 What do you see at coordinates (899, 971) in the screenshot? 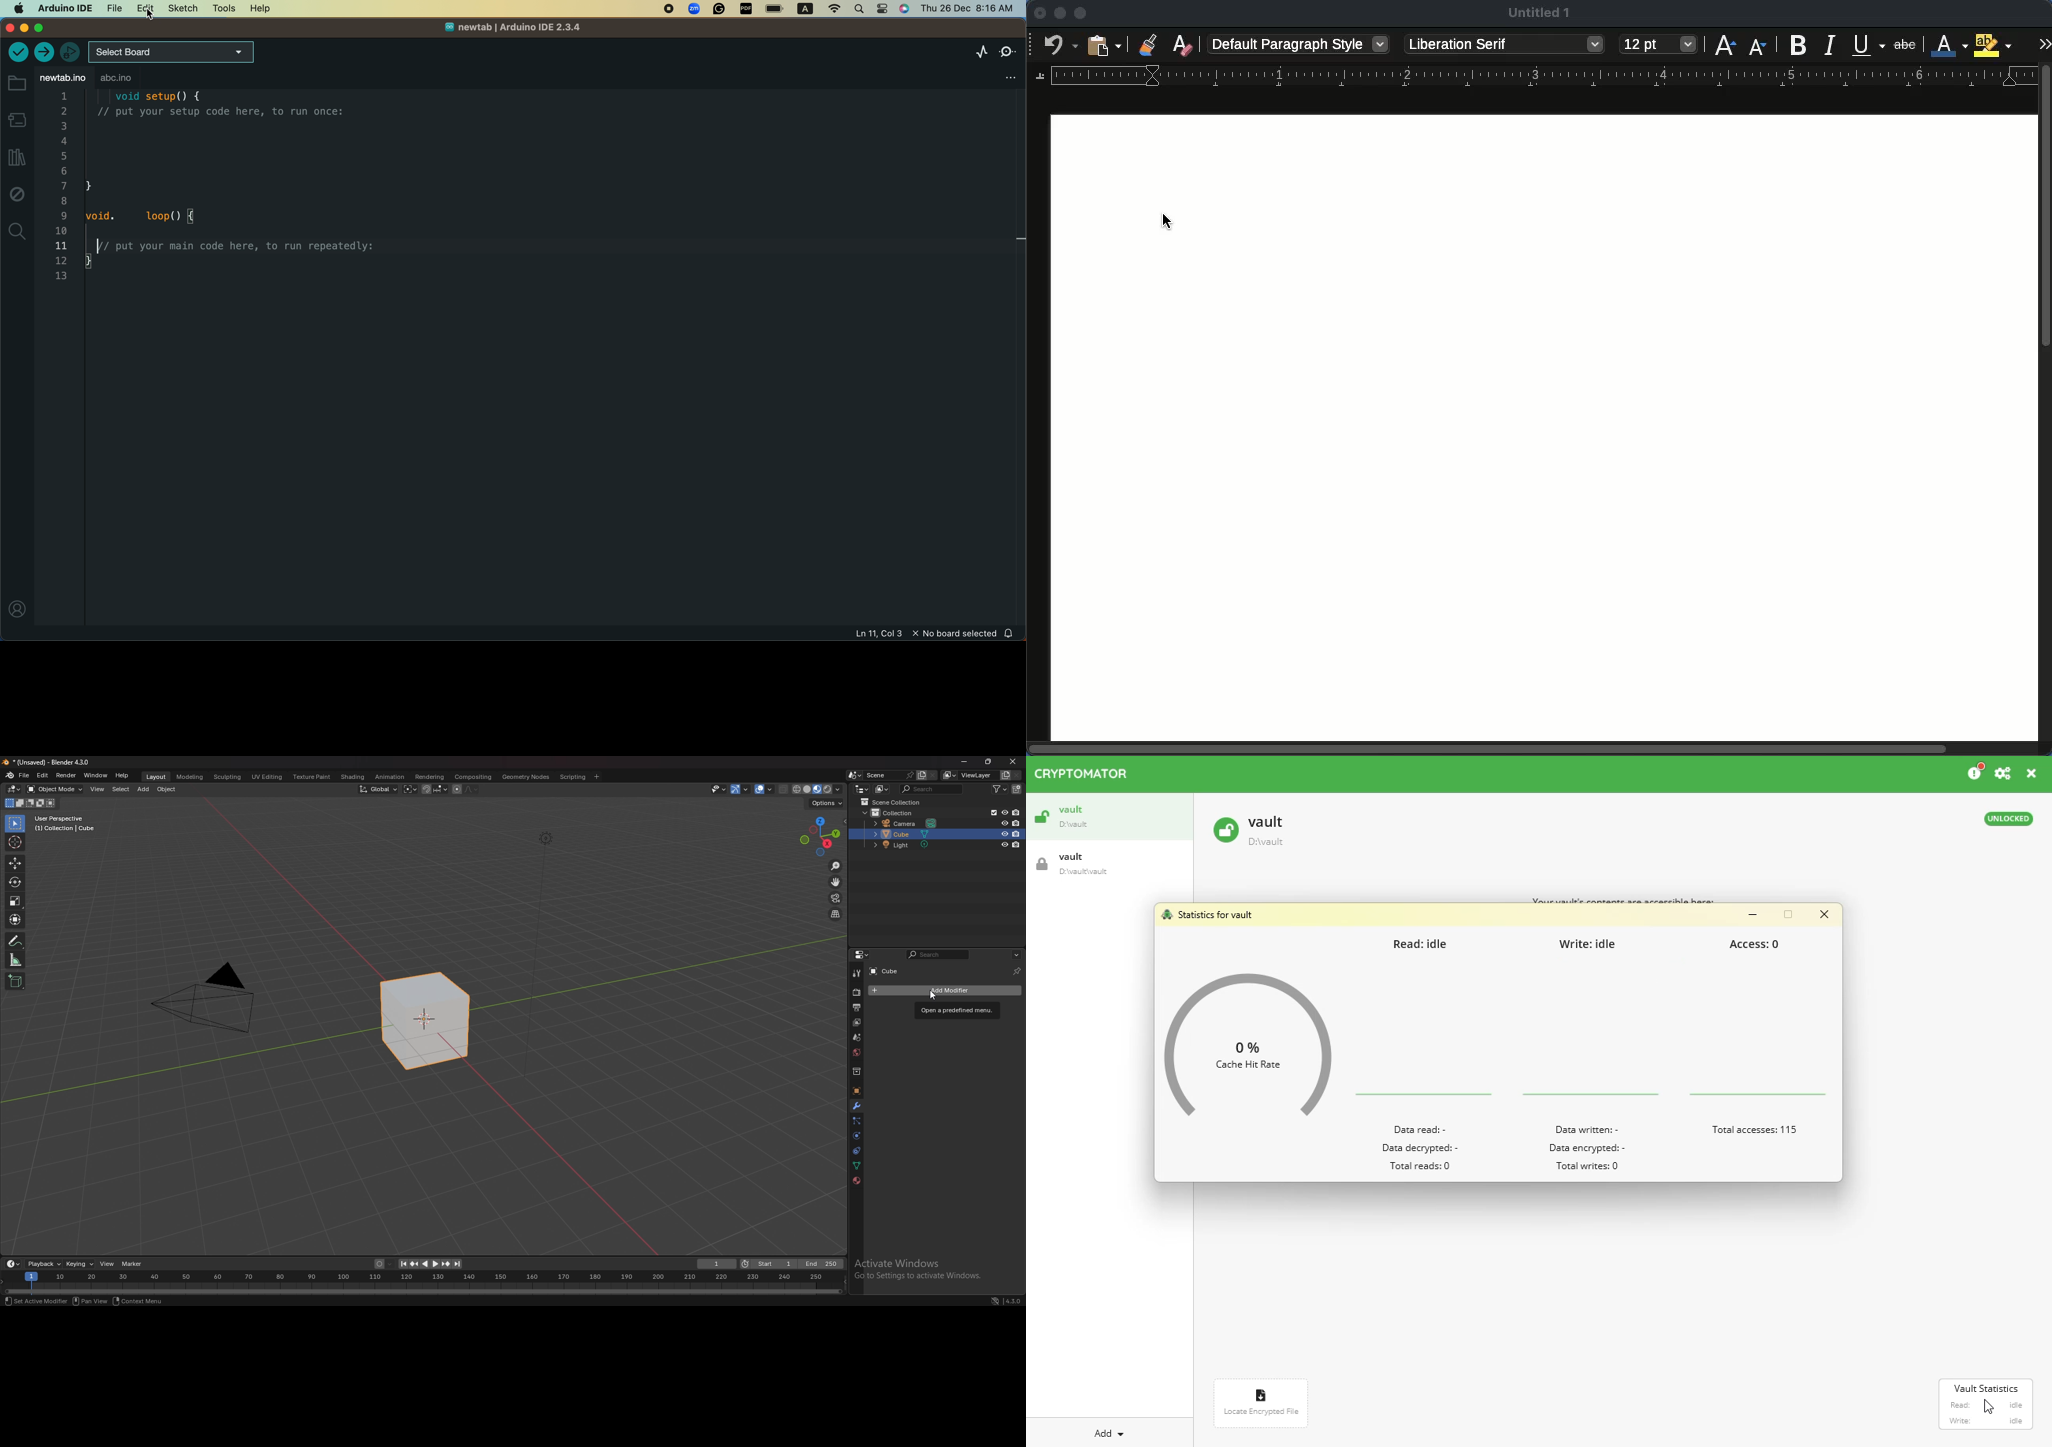
I see `cube` at bounding box center [899, 971].